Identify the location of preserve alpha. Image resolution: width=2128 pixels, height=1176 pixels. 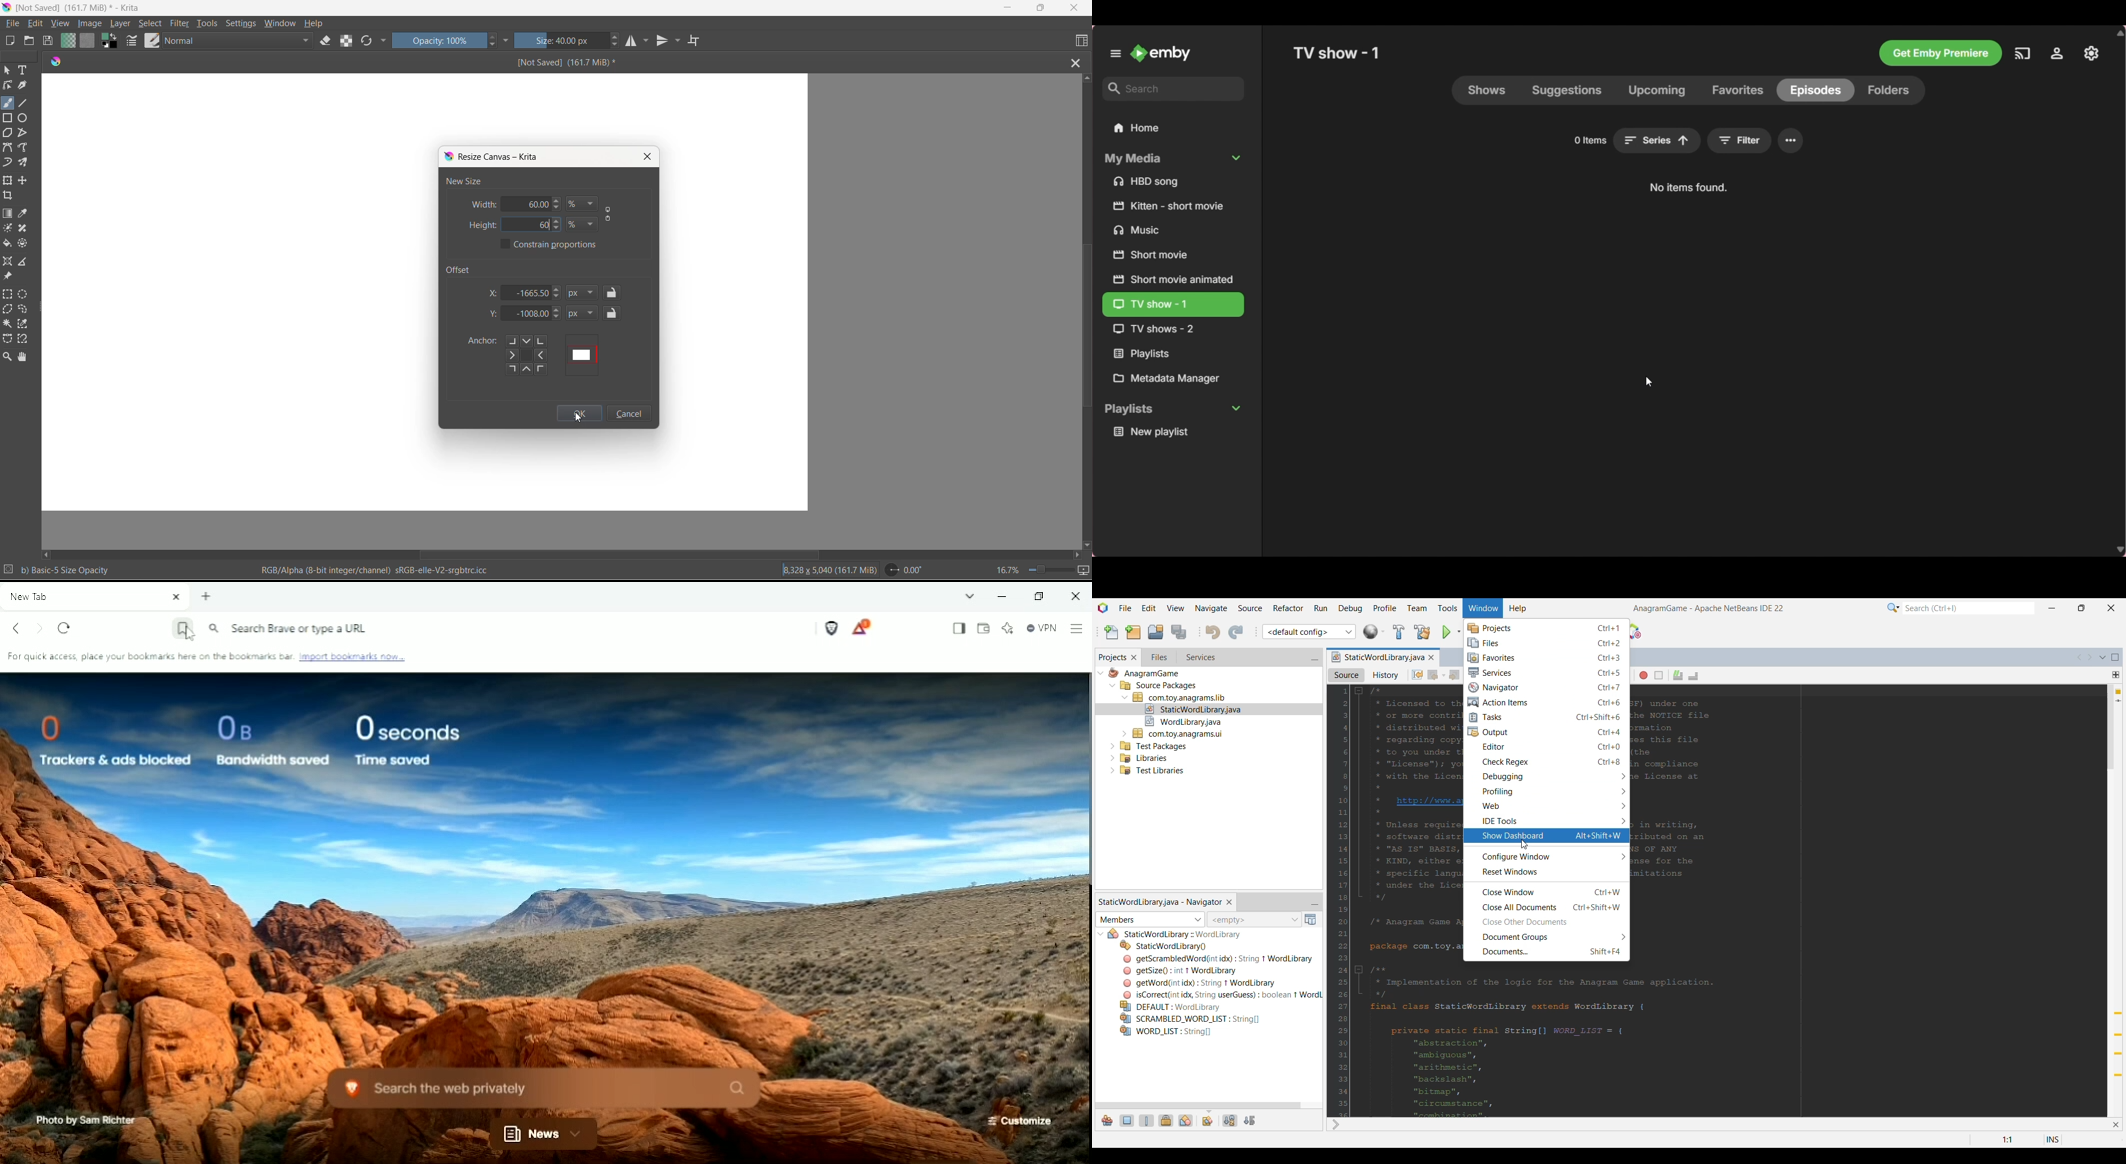
(349, 40).